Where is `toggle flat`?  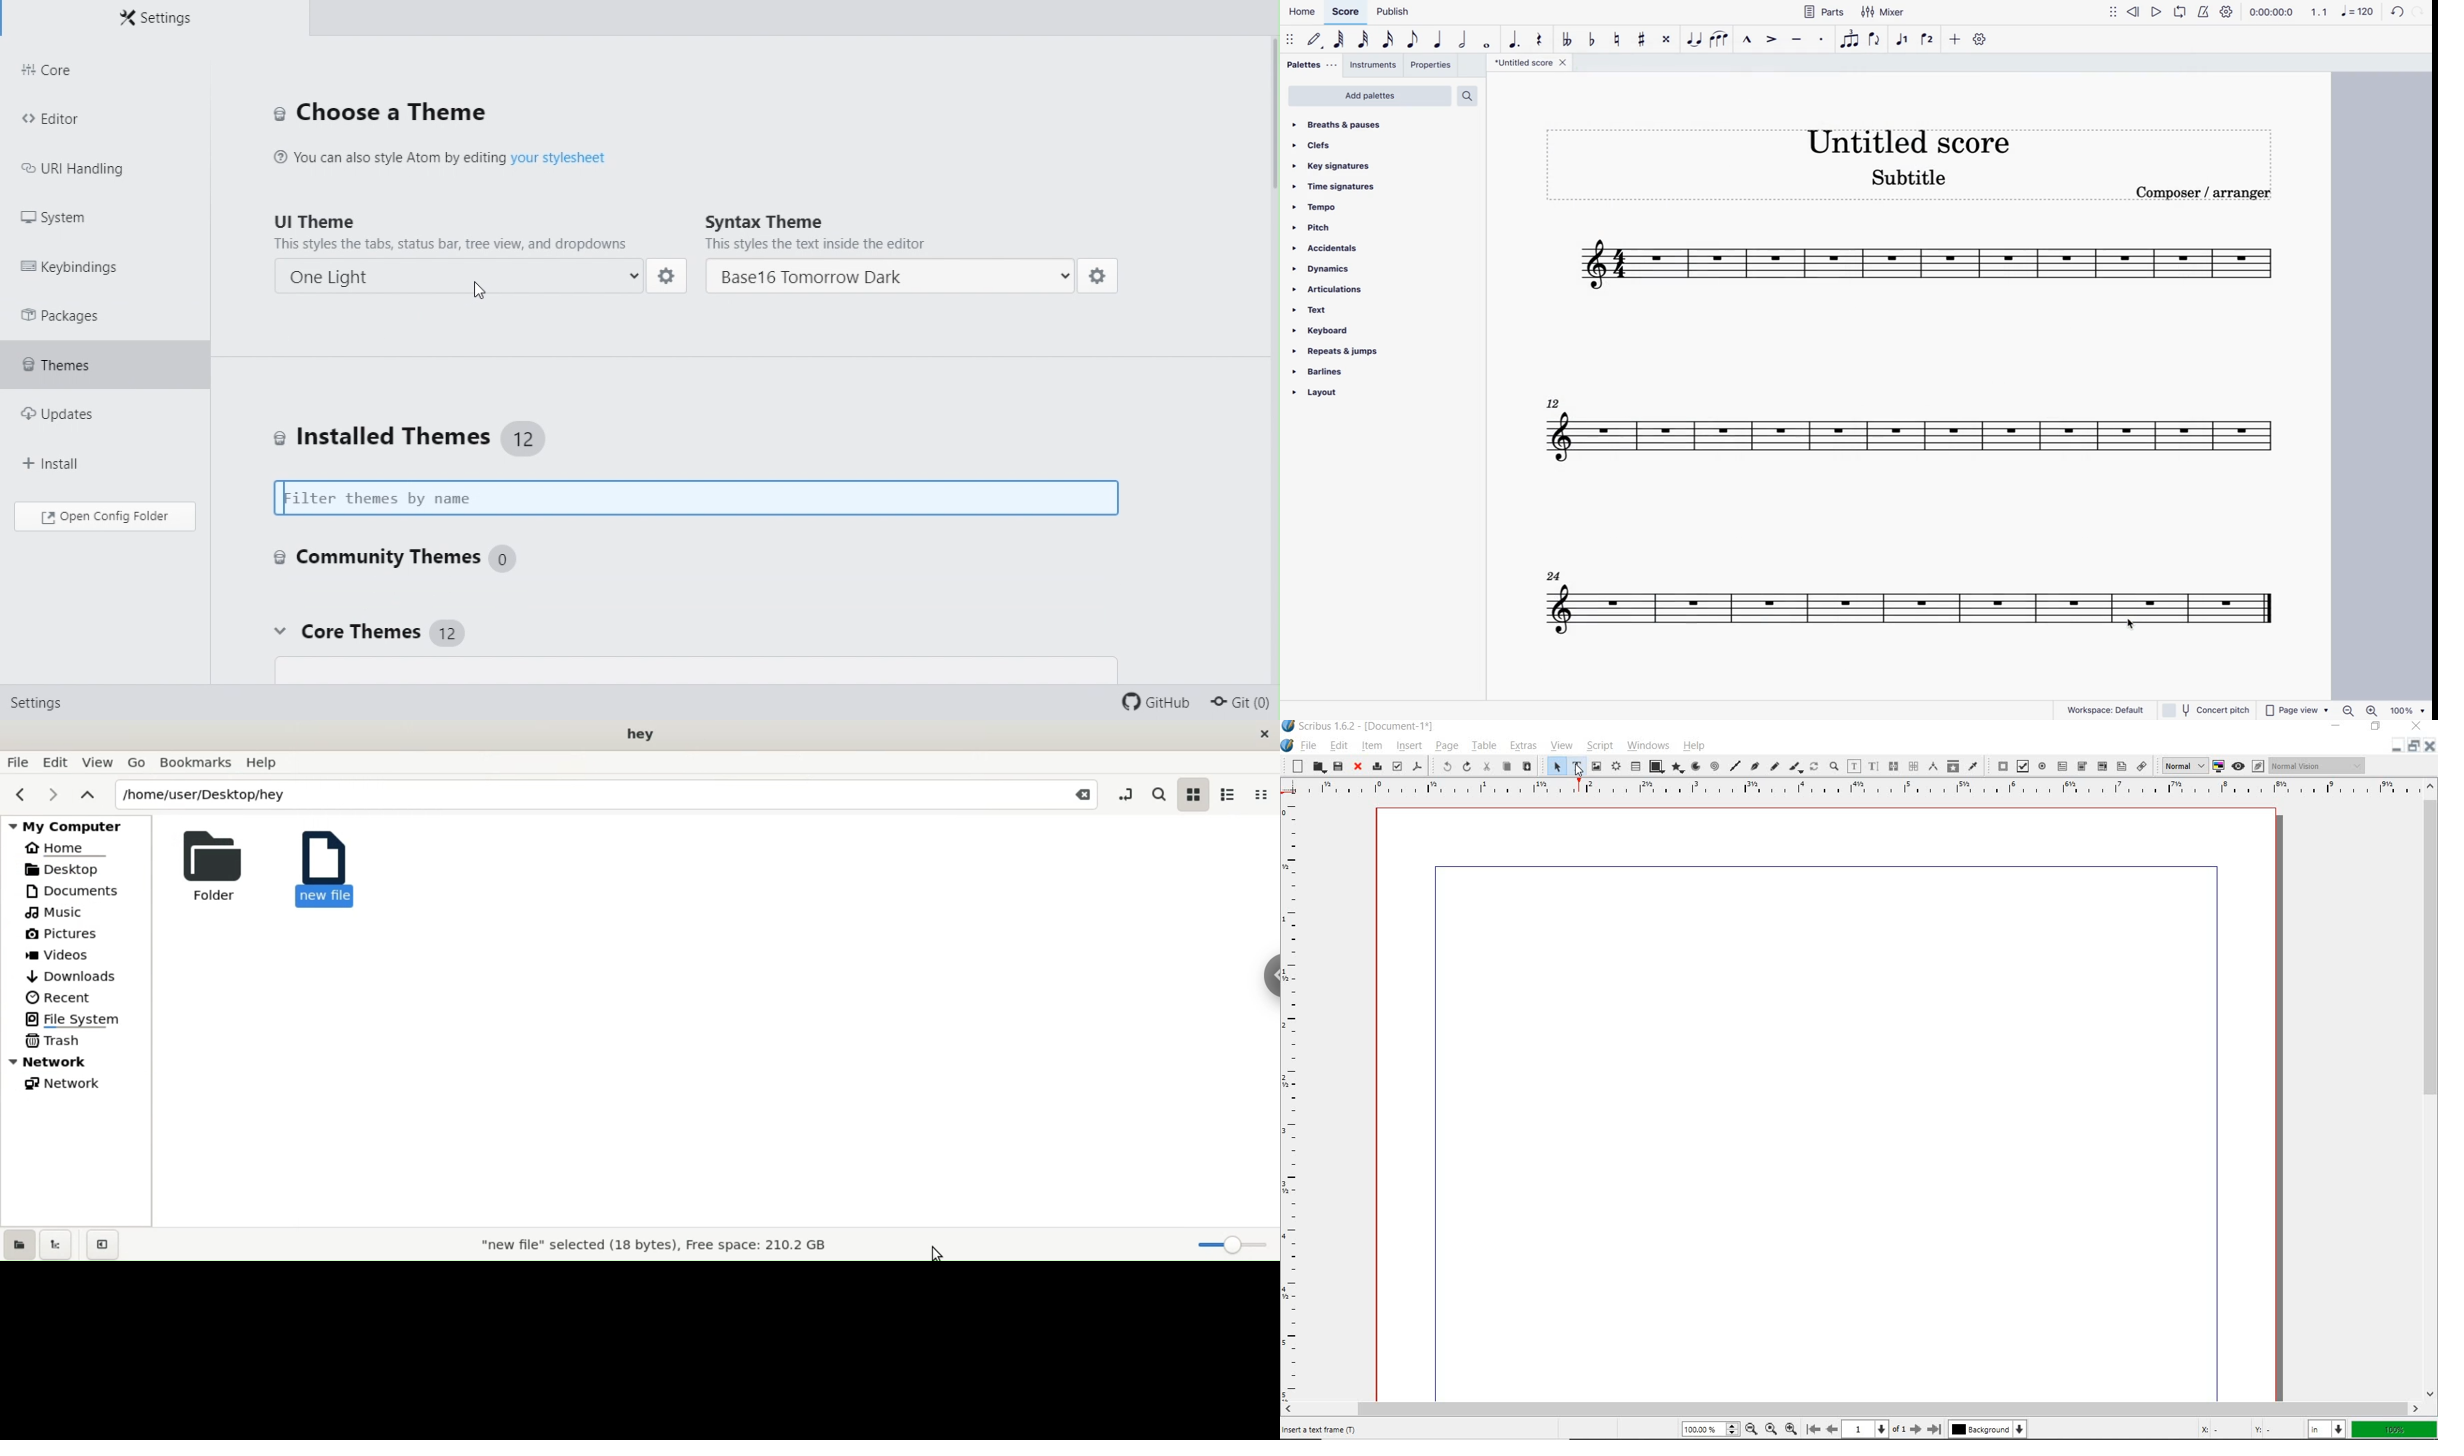
toggle flat is located at coordinates (1592, 42).